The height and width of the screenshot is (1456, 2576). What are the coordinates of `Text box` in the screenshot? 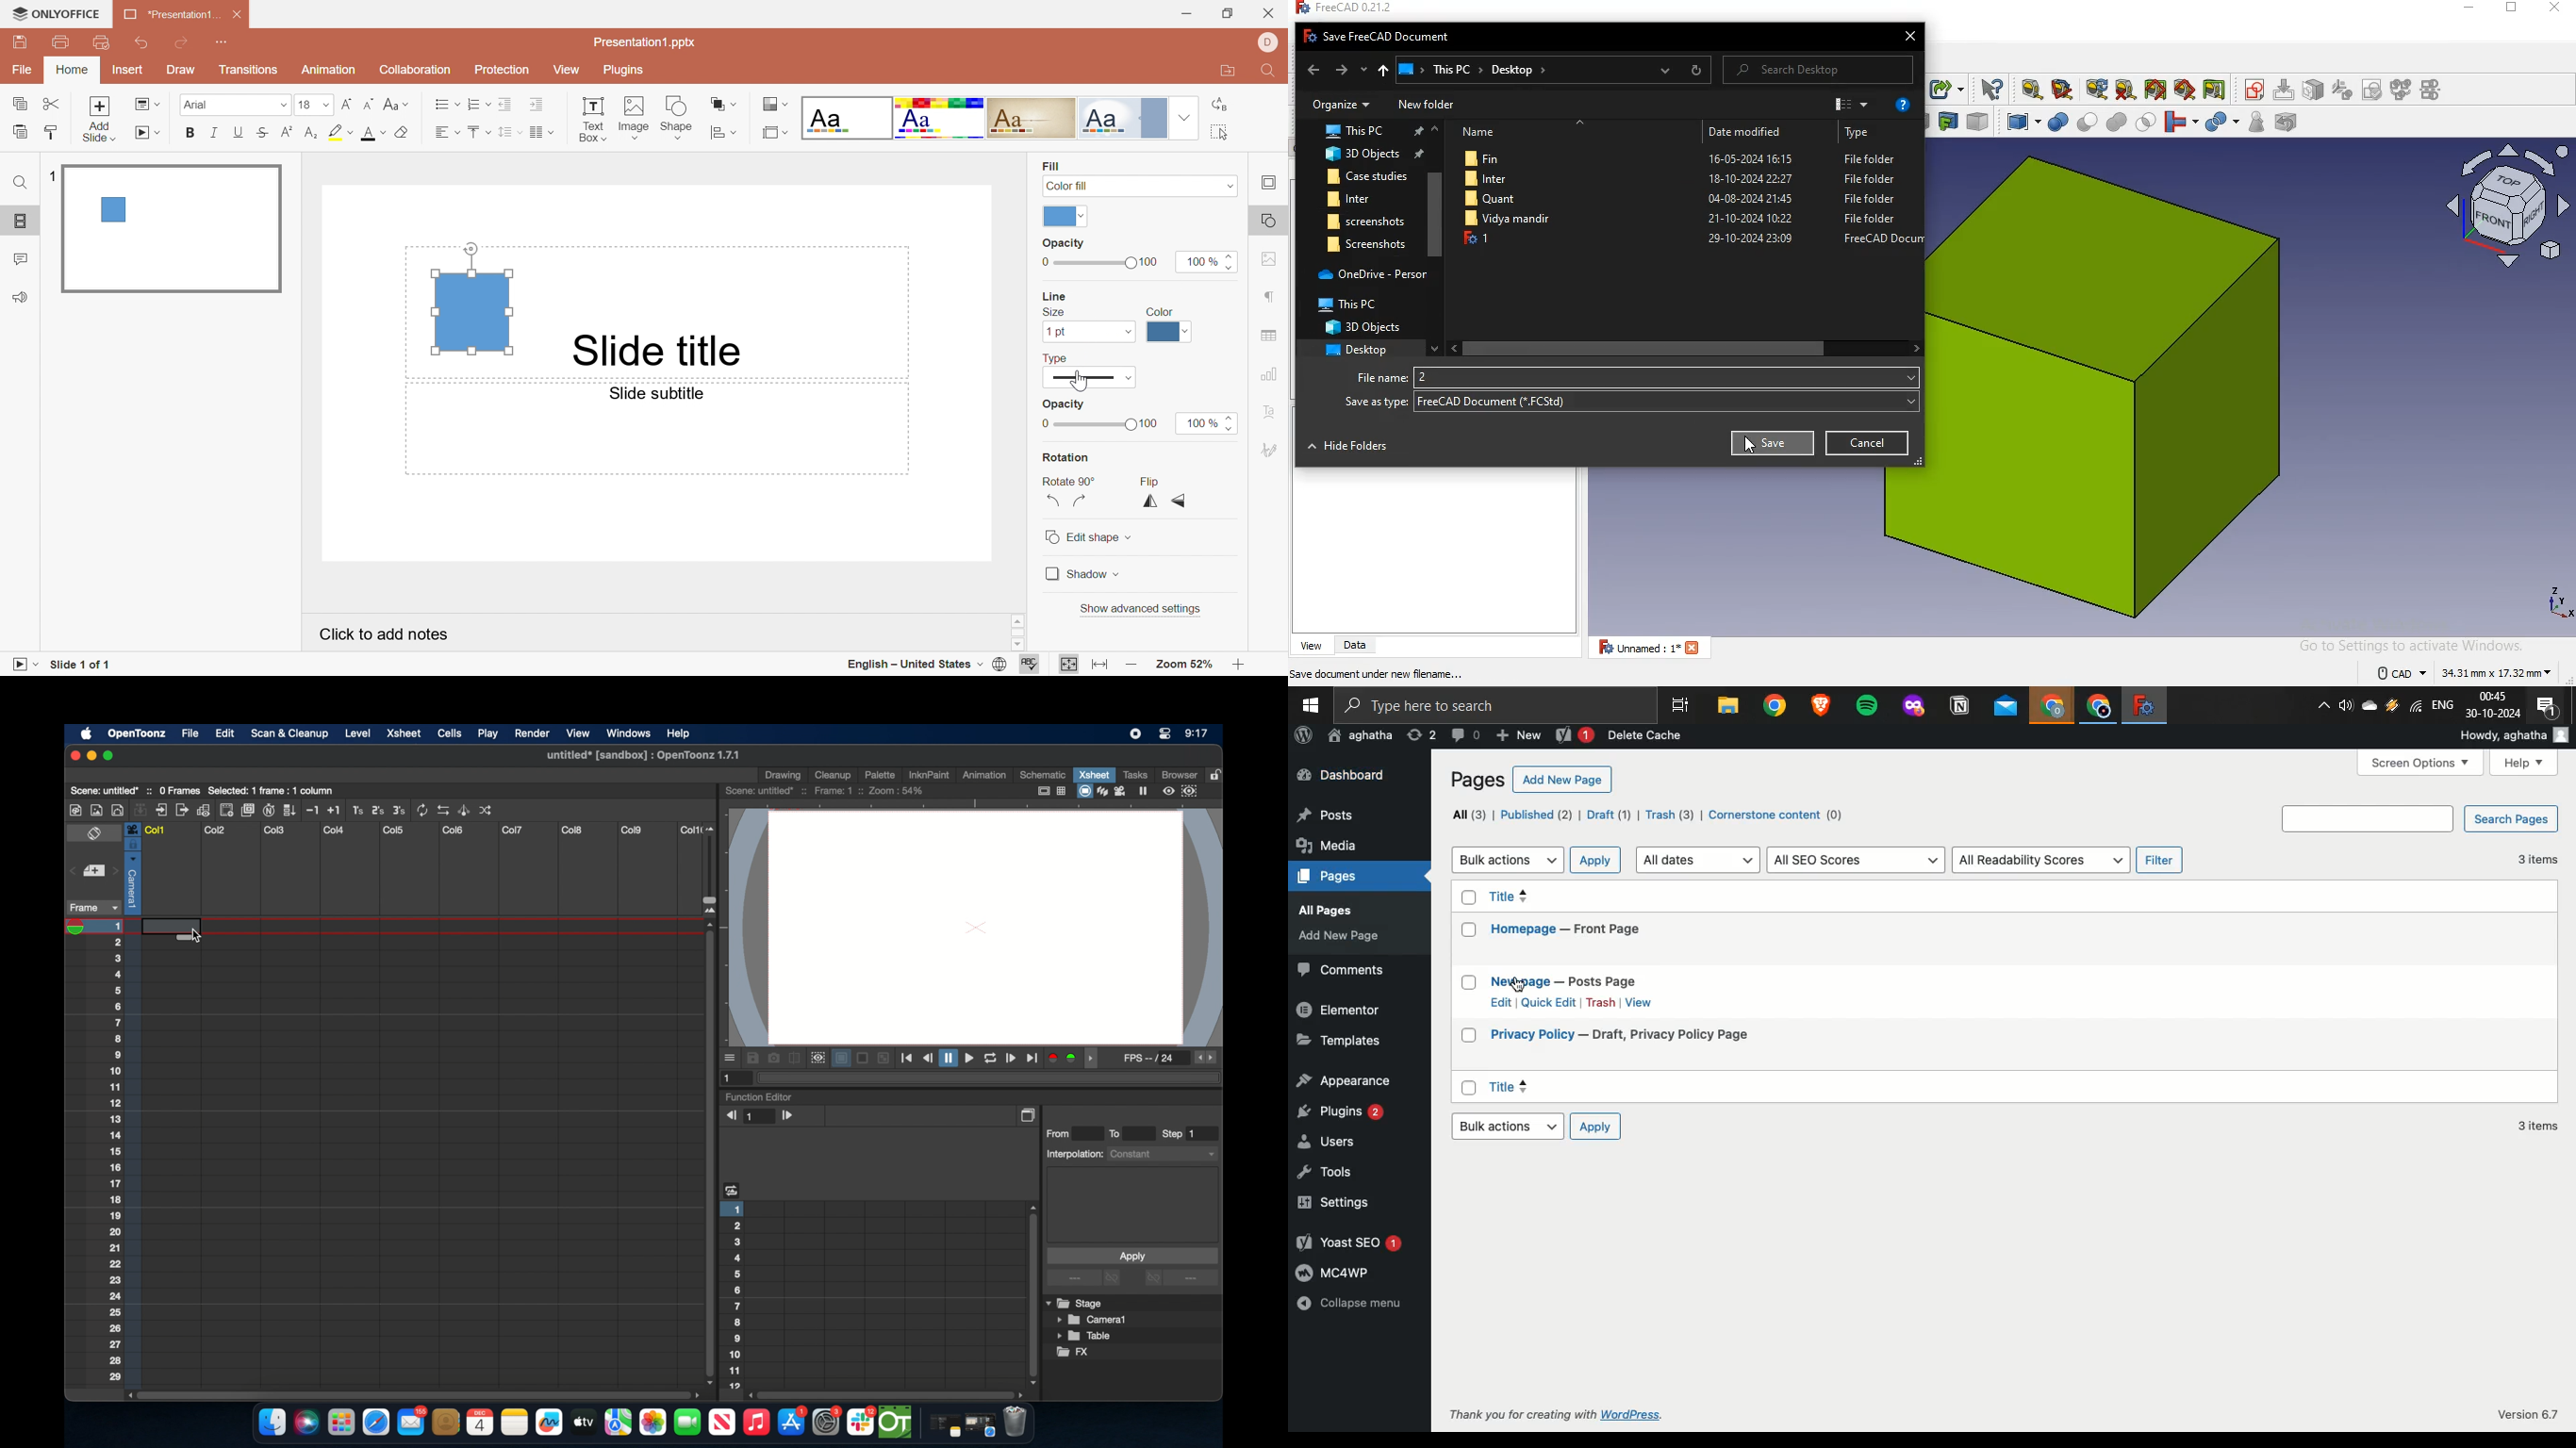 It's located at (470, 300).